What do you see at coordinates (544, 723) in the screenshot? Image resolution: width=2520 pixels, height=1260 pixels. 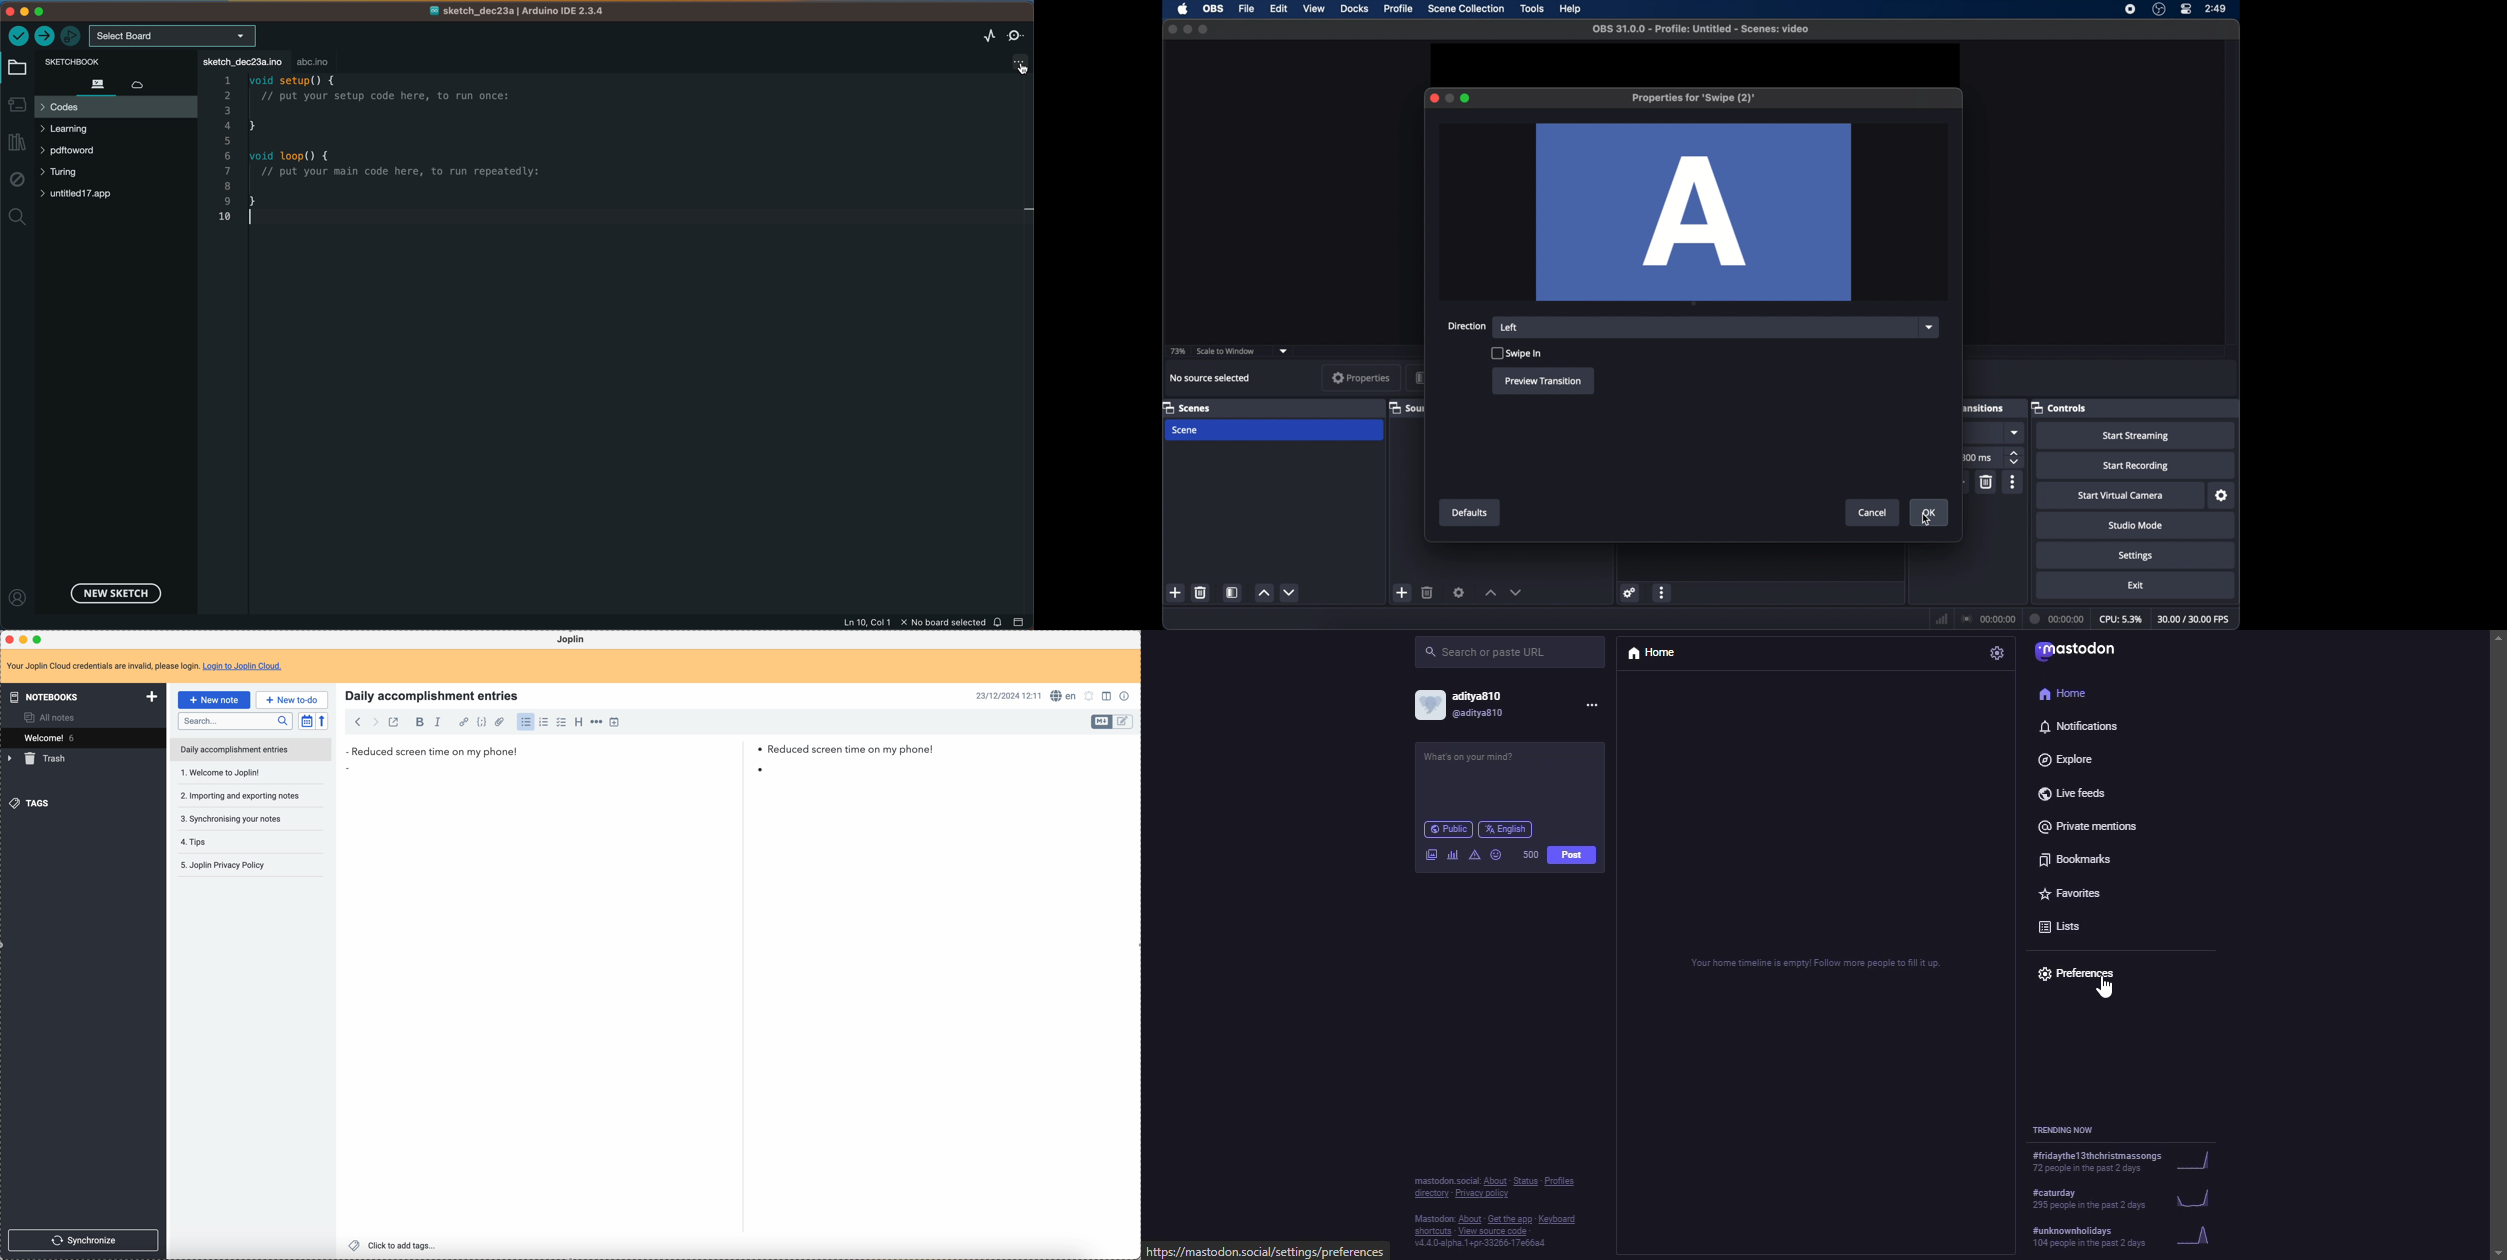 I see `numbered list` at bounding box center [544, 723].